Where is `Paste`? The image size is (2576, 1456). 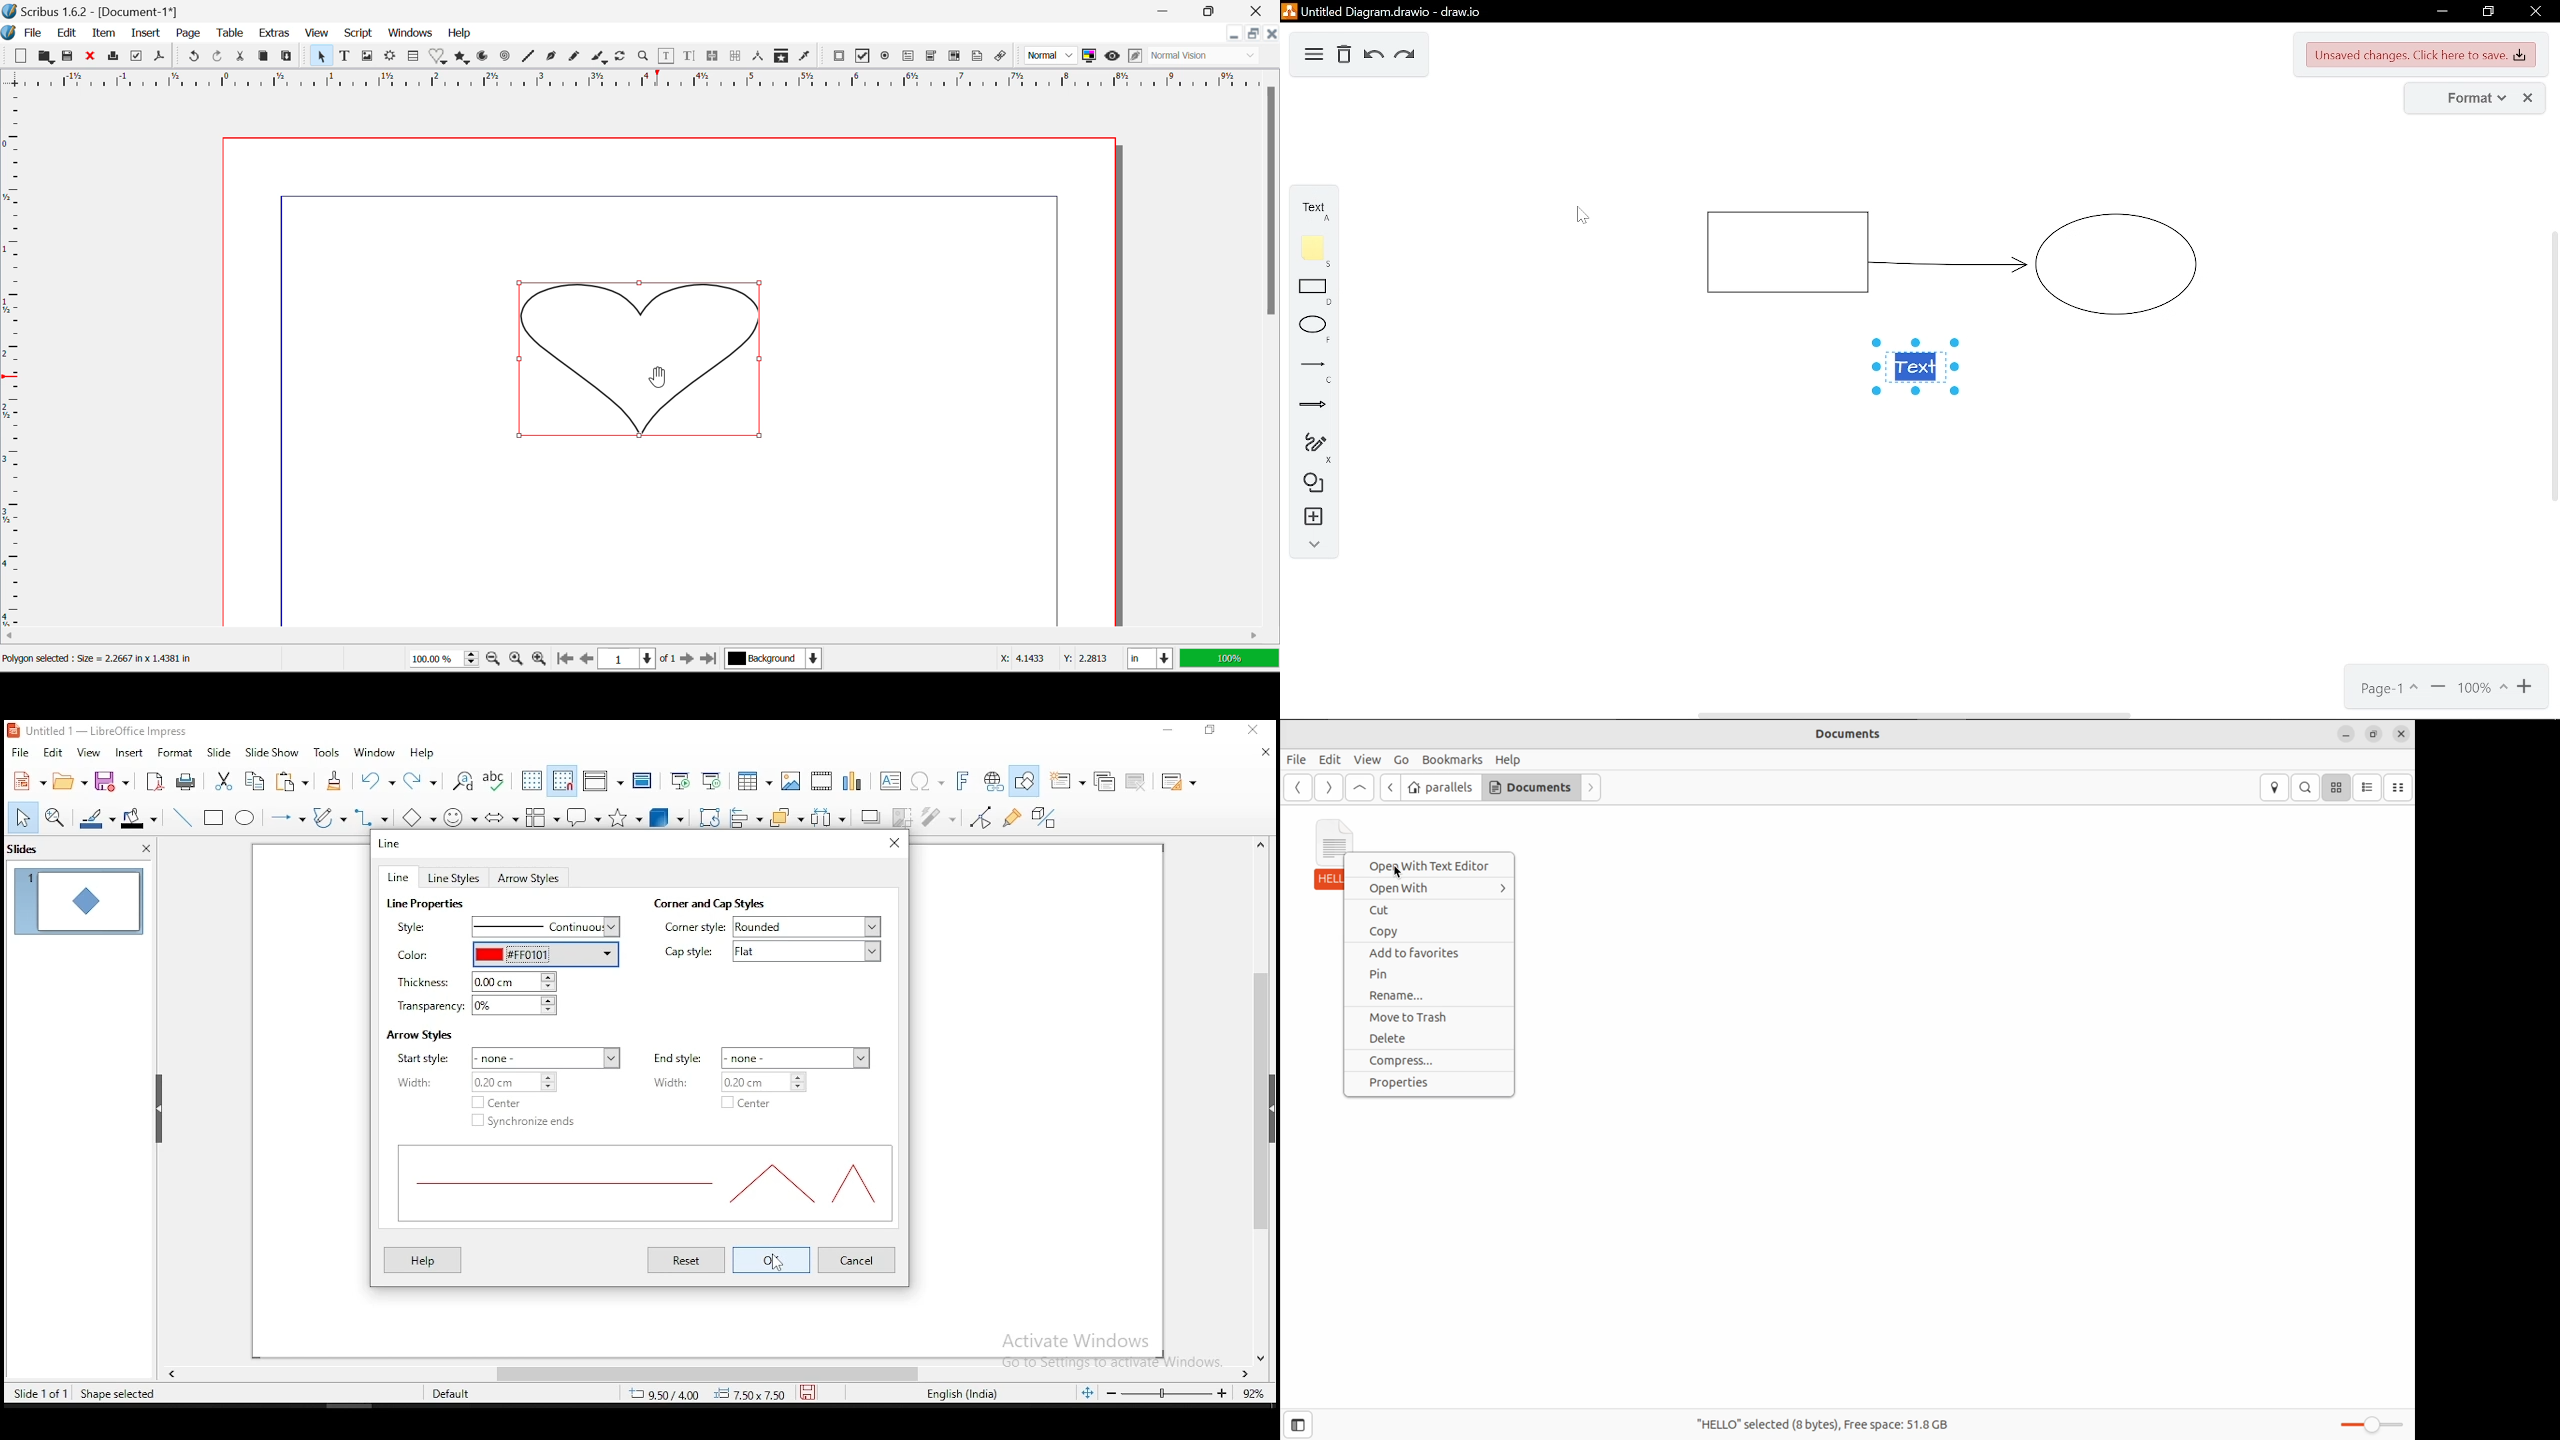
Paste is located at coordinates (289, 55).